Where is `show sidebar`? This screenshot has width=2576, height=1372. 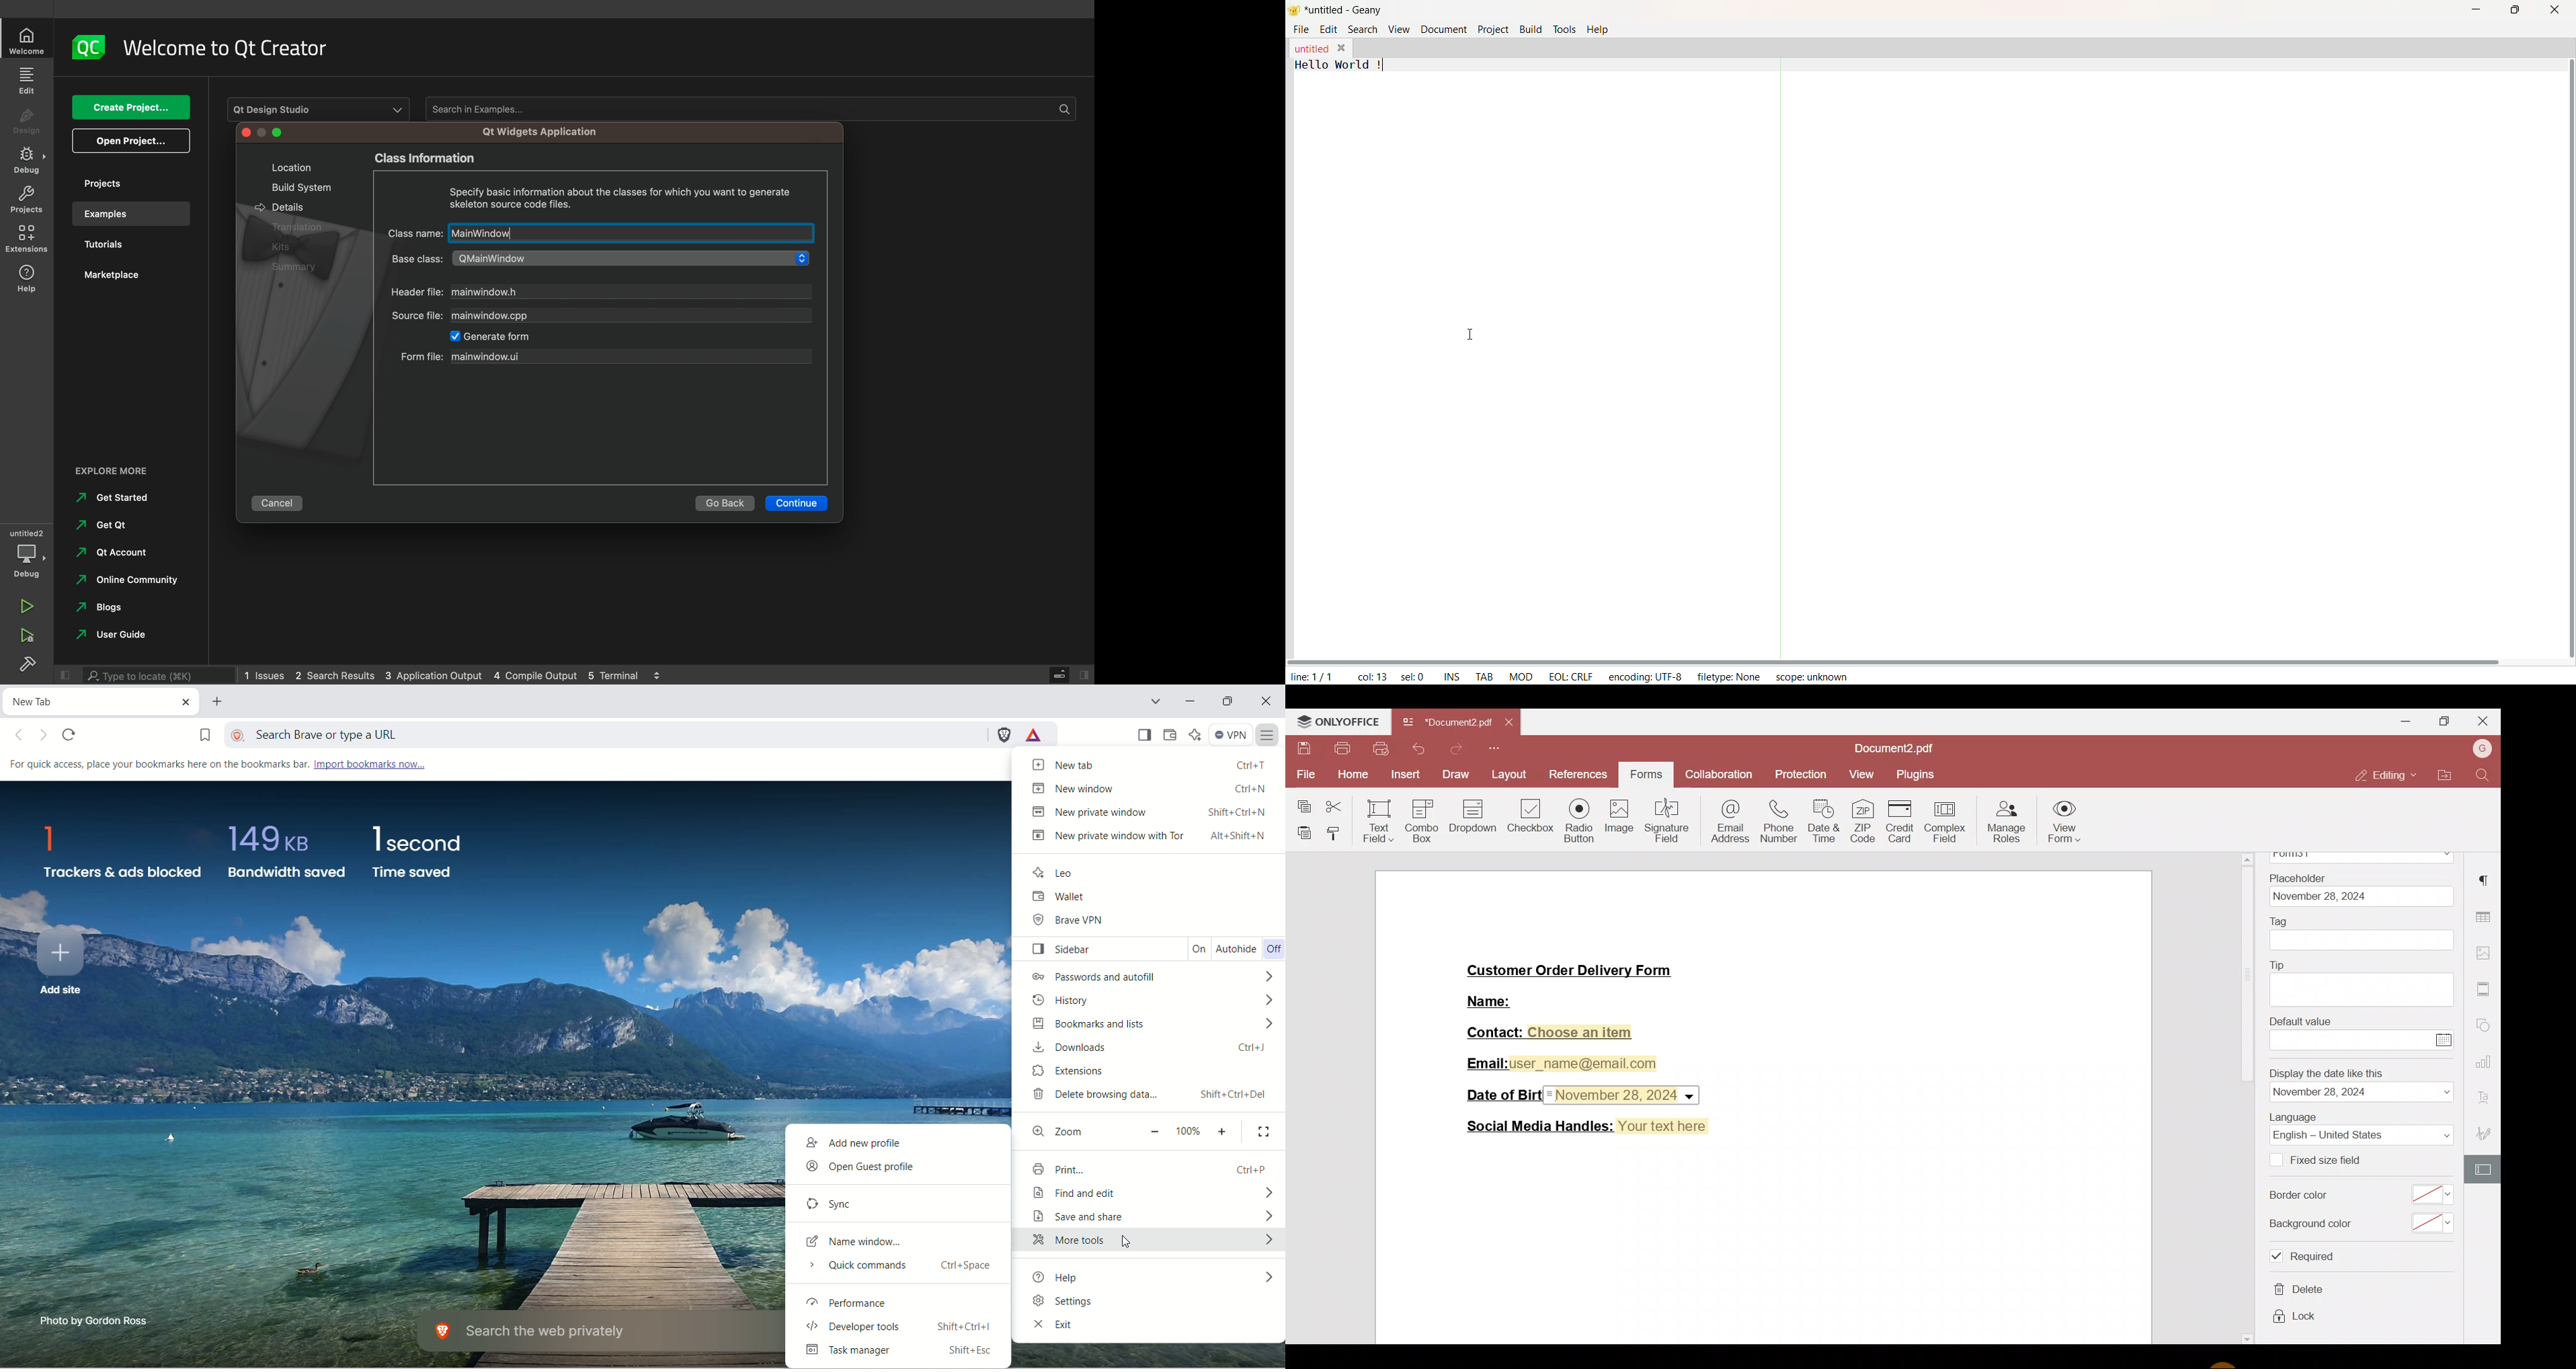 show sidebar is located at coordinates (1146, 734).